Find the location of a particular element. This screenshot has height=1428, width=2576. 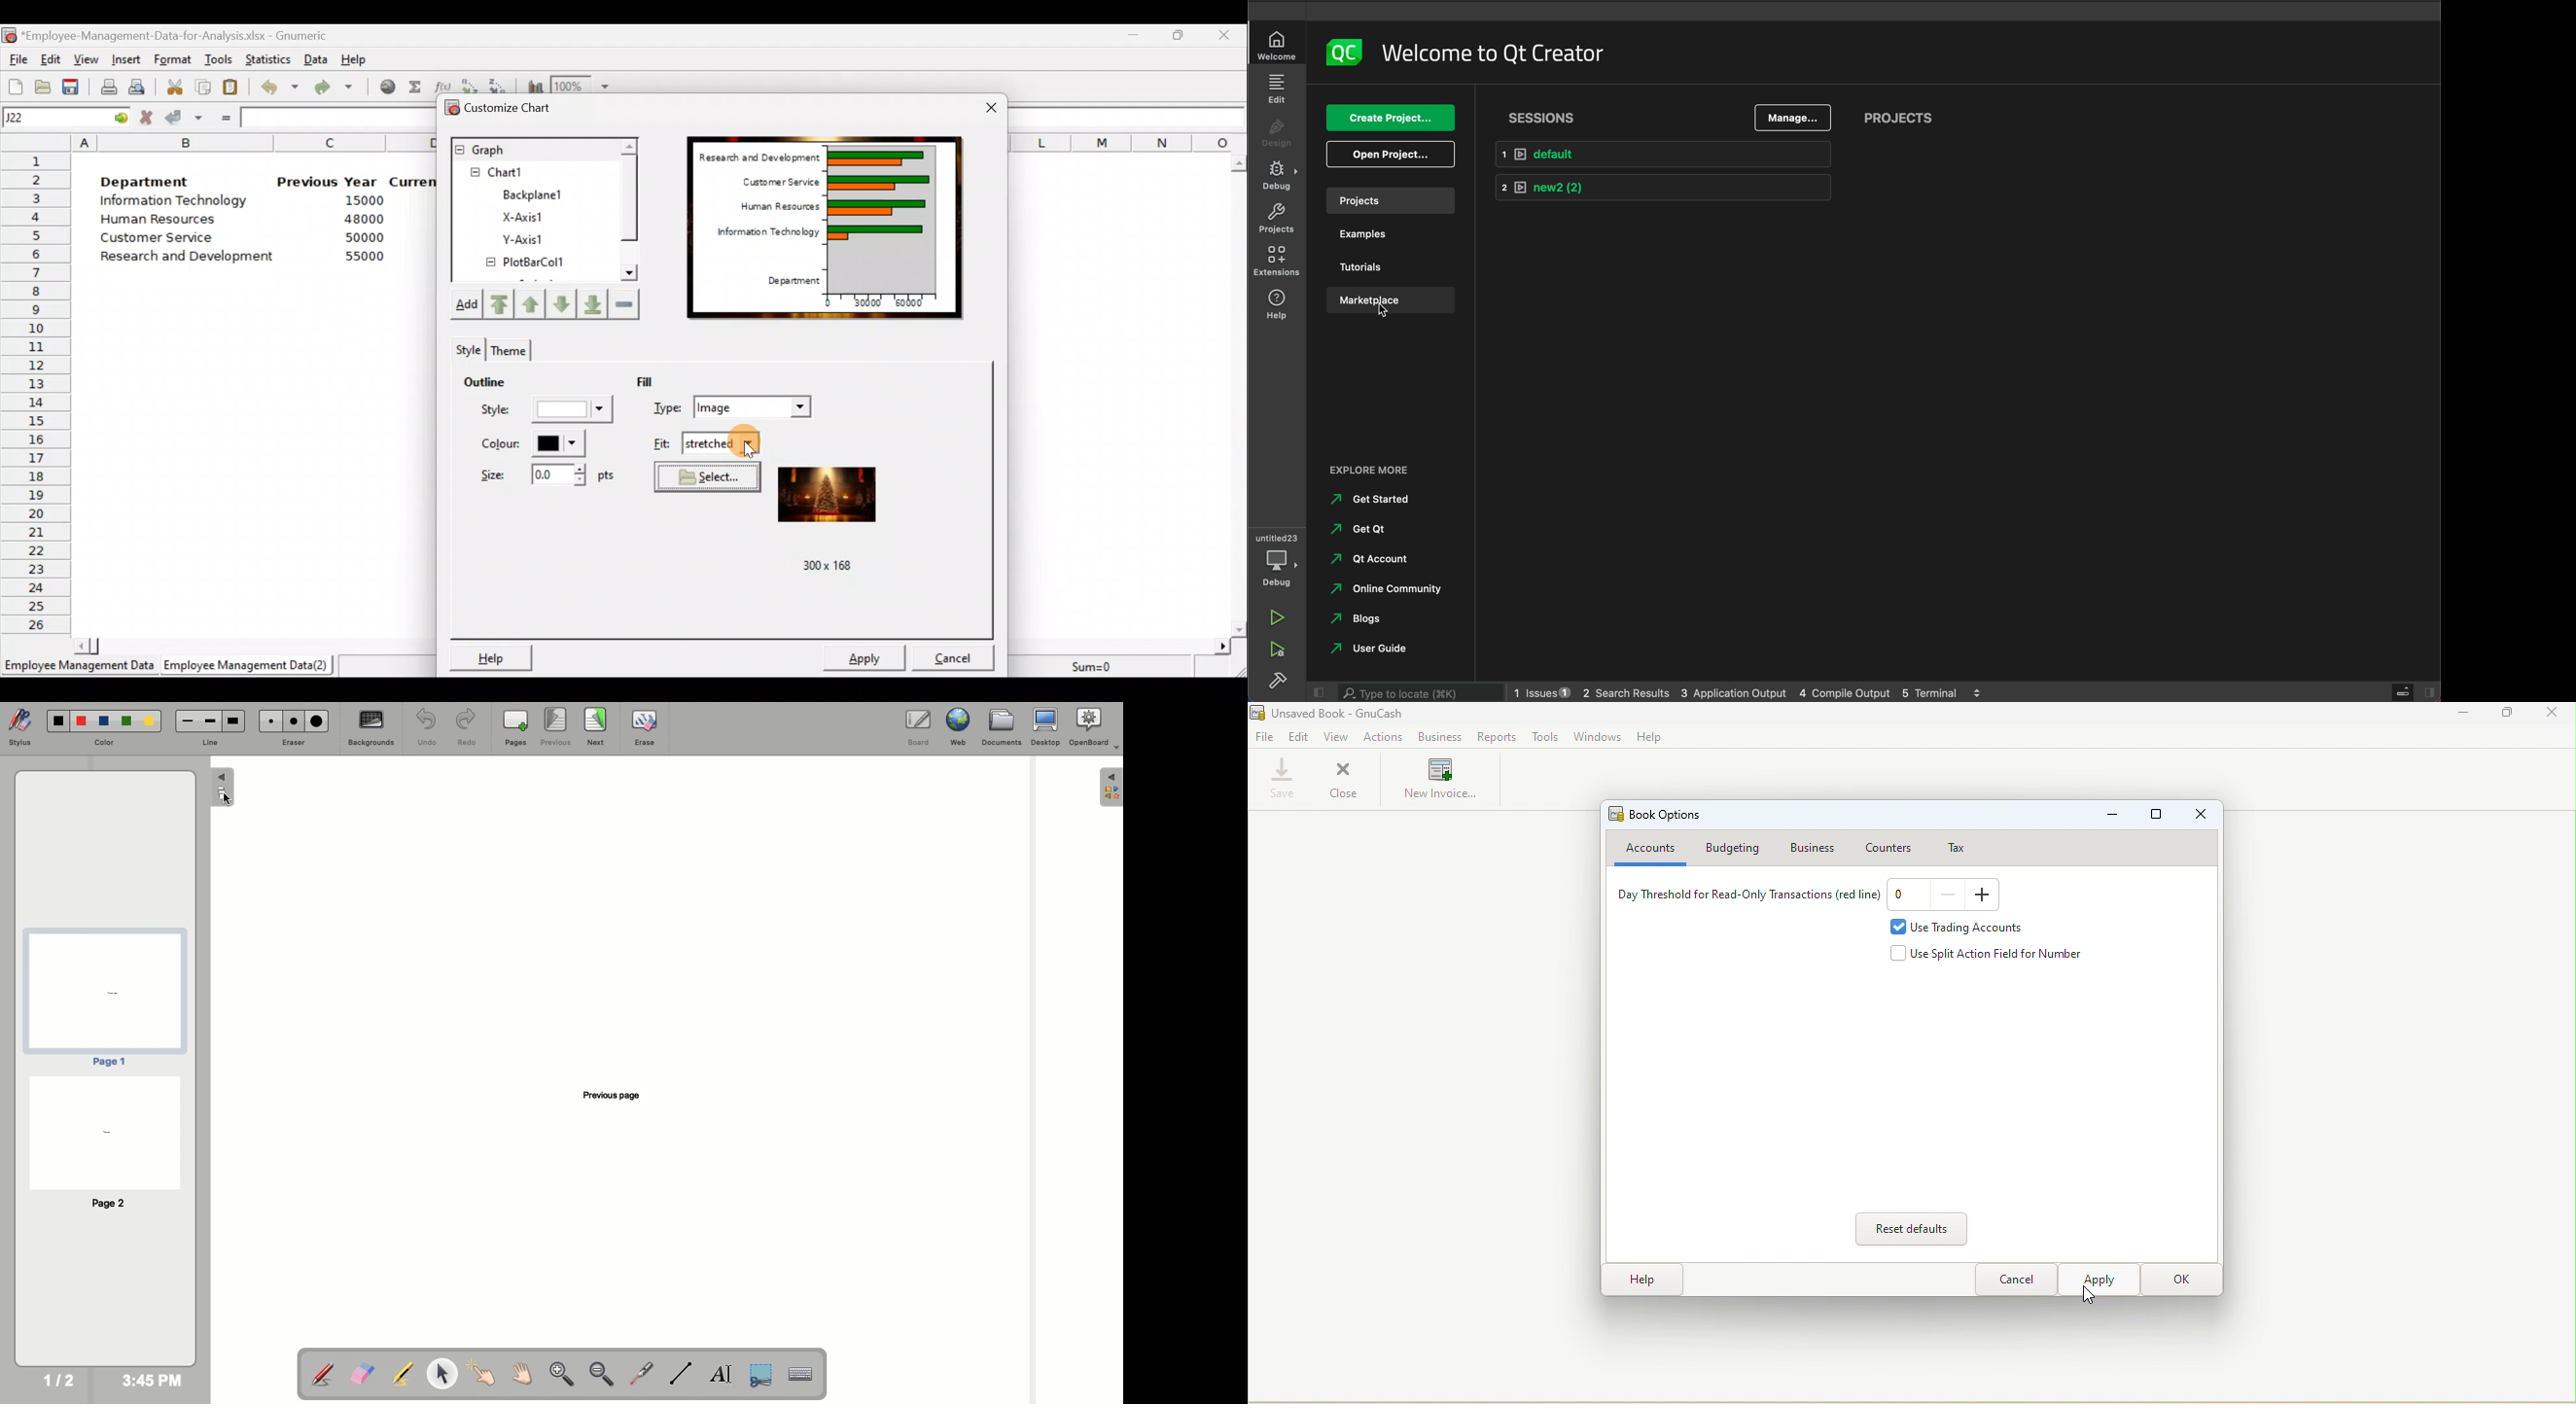

Print current file is located at coordinates (107, 84).